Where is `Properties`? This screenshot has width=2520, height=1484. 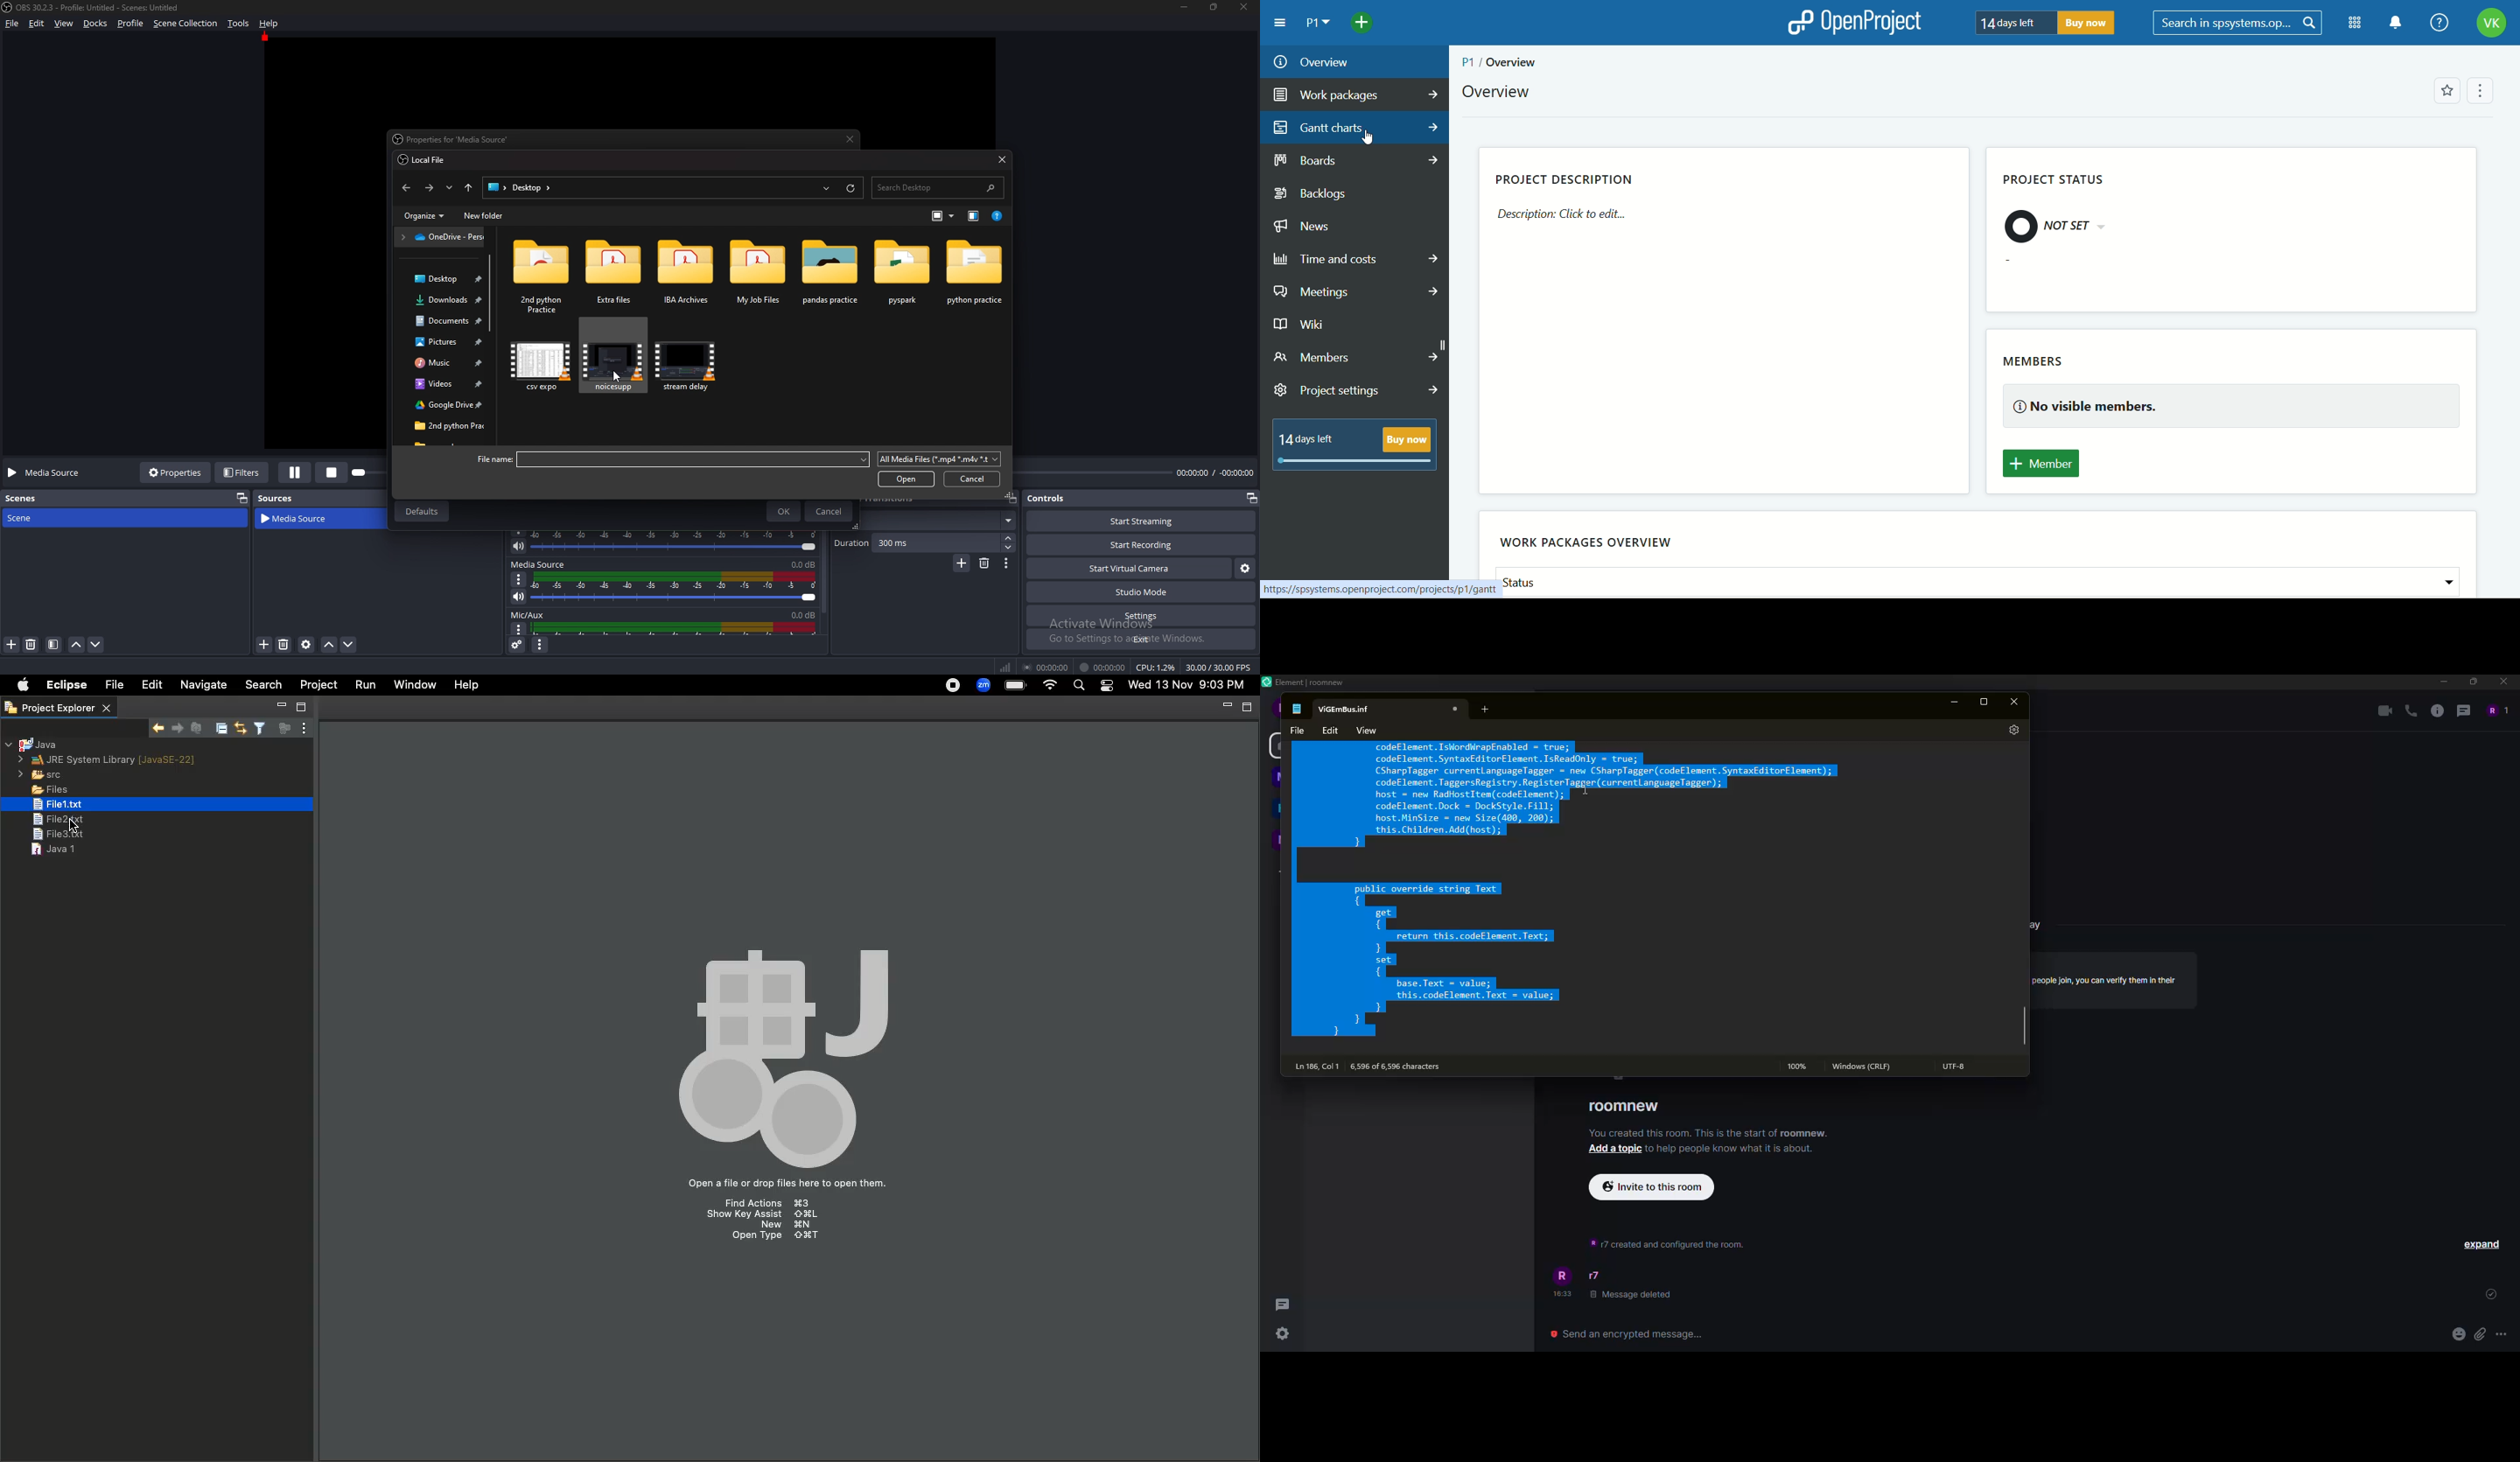 Properties is located at coordinates (175, 472).